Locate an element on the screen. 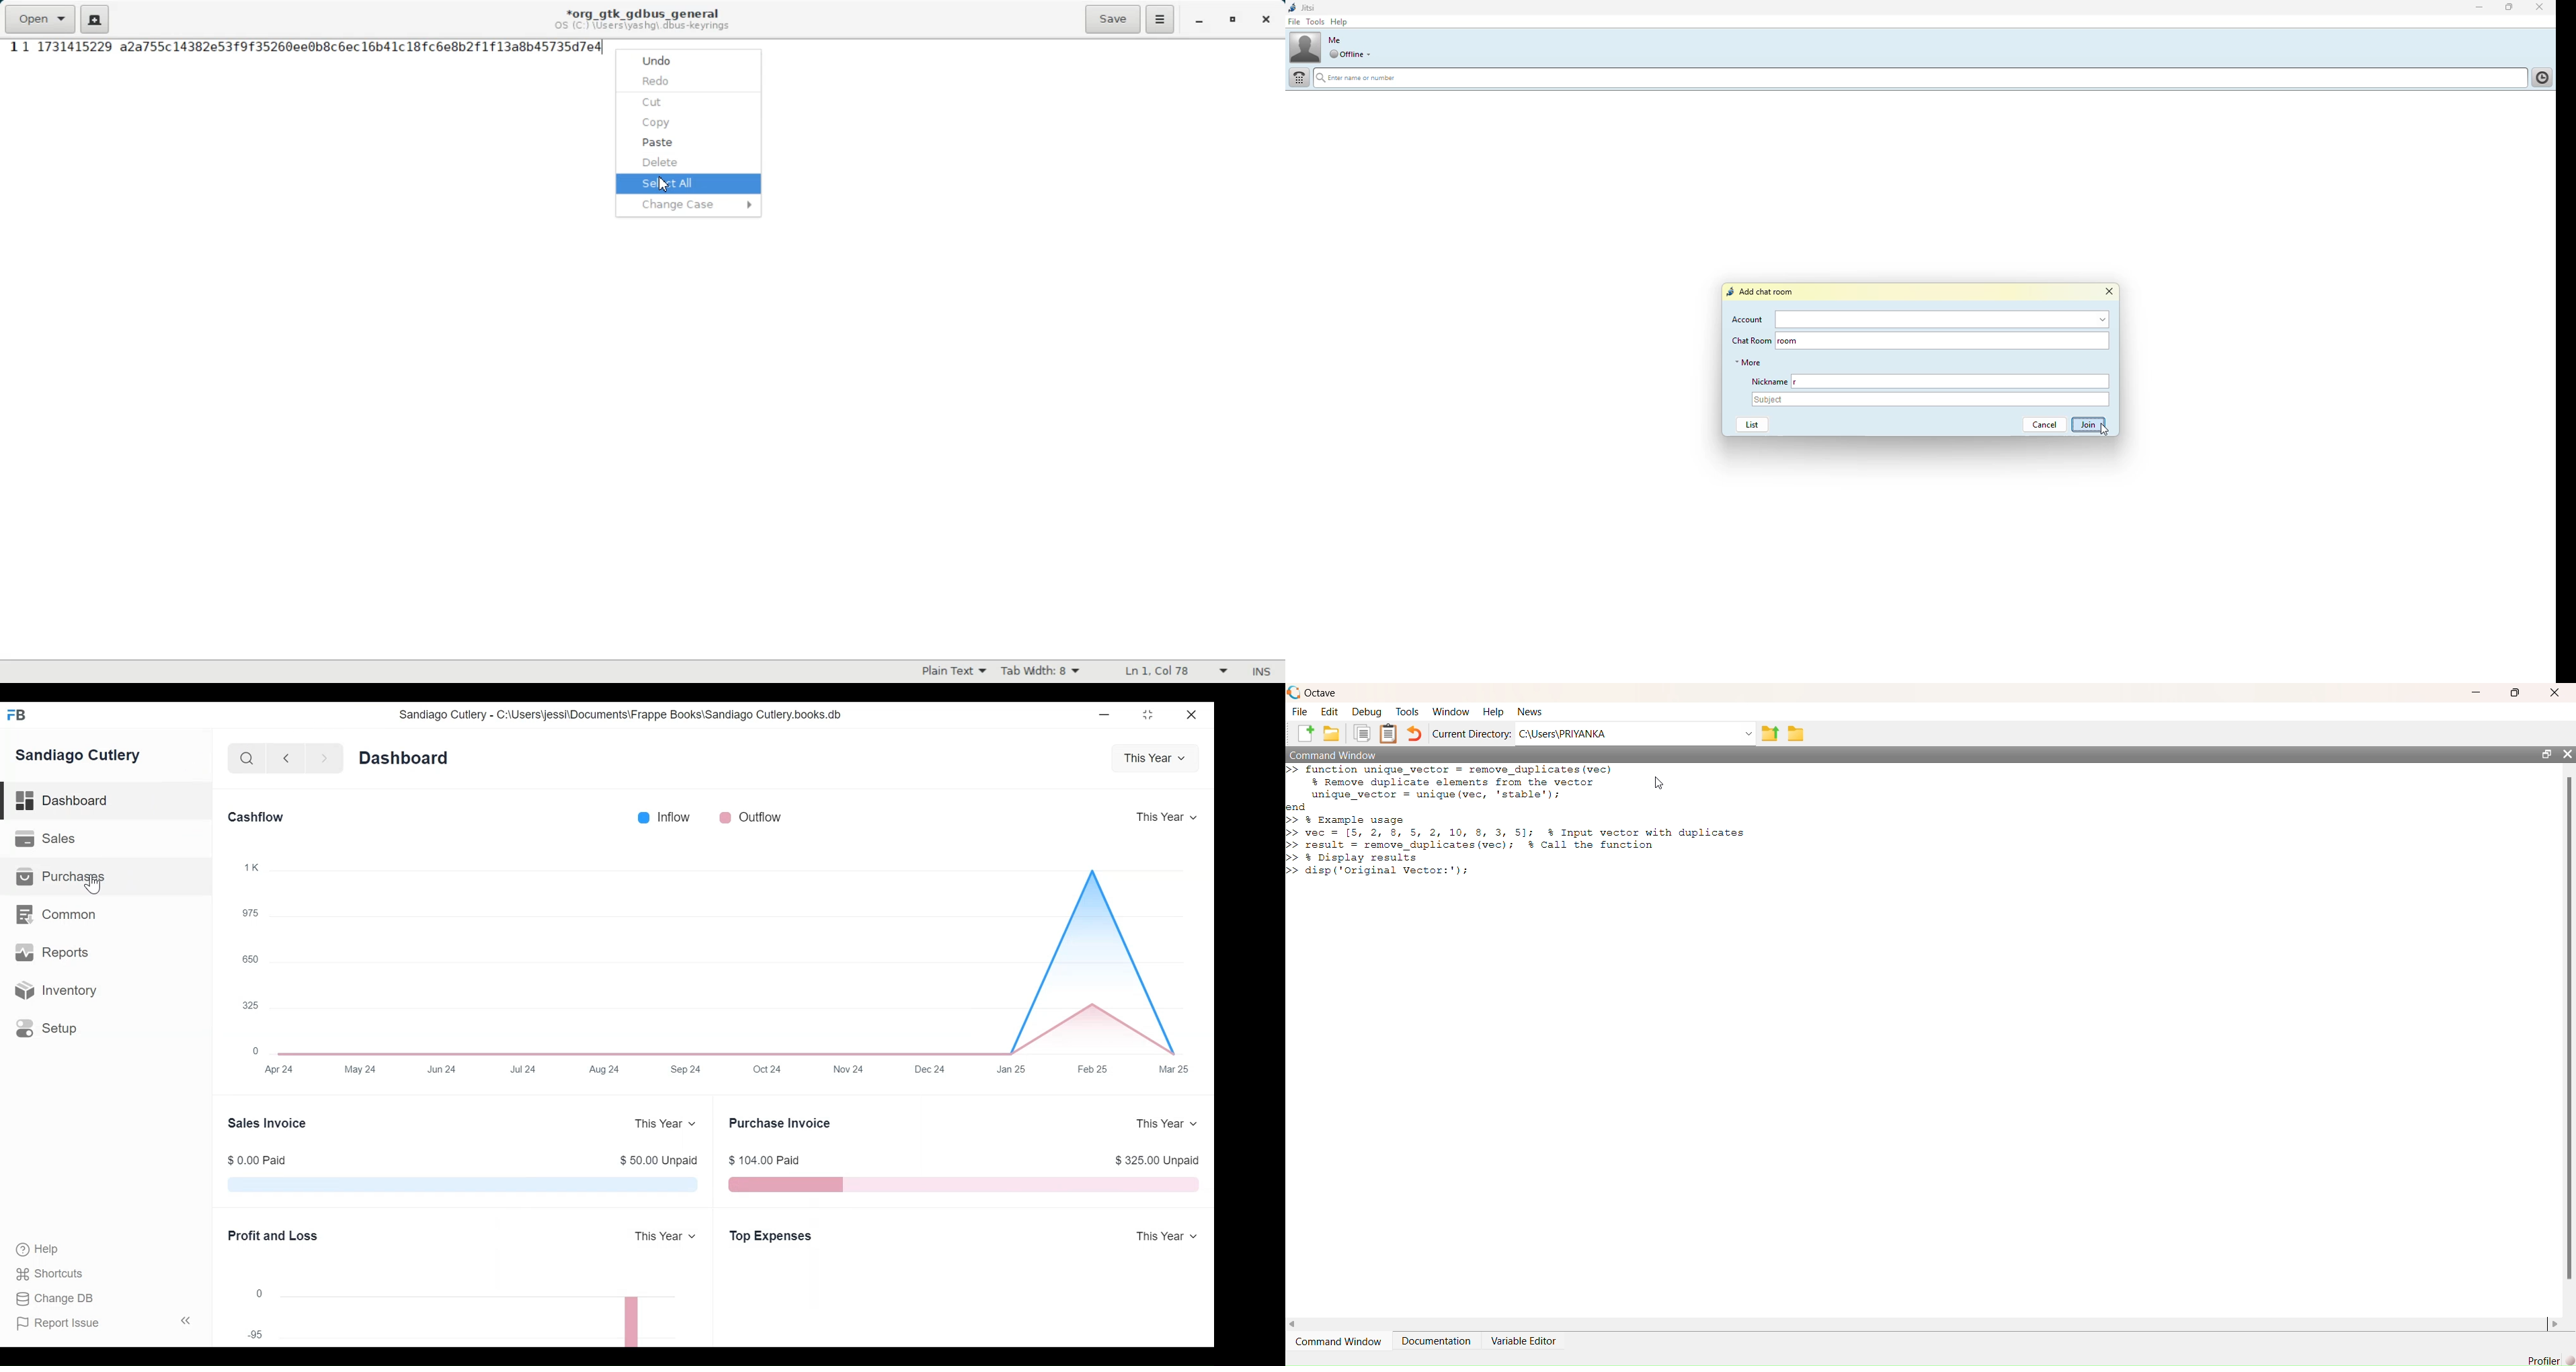  Ju Aug 24 is located at coordinates (607, 1070).